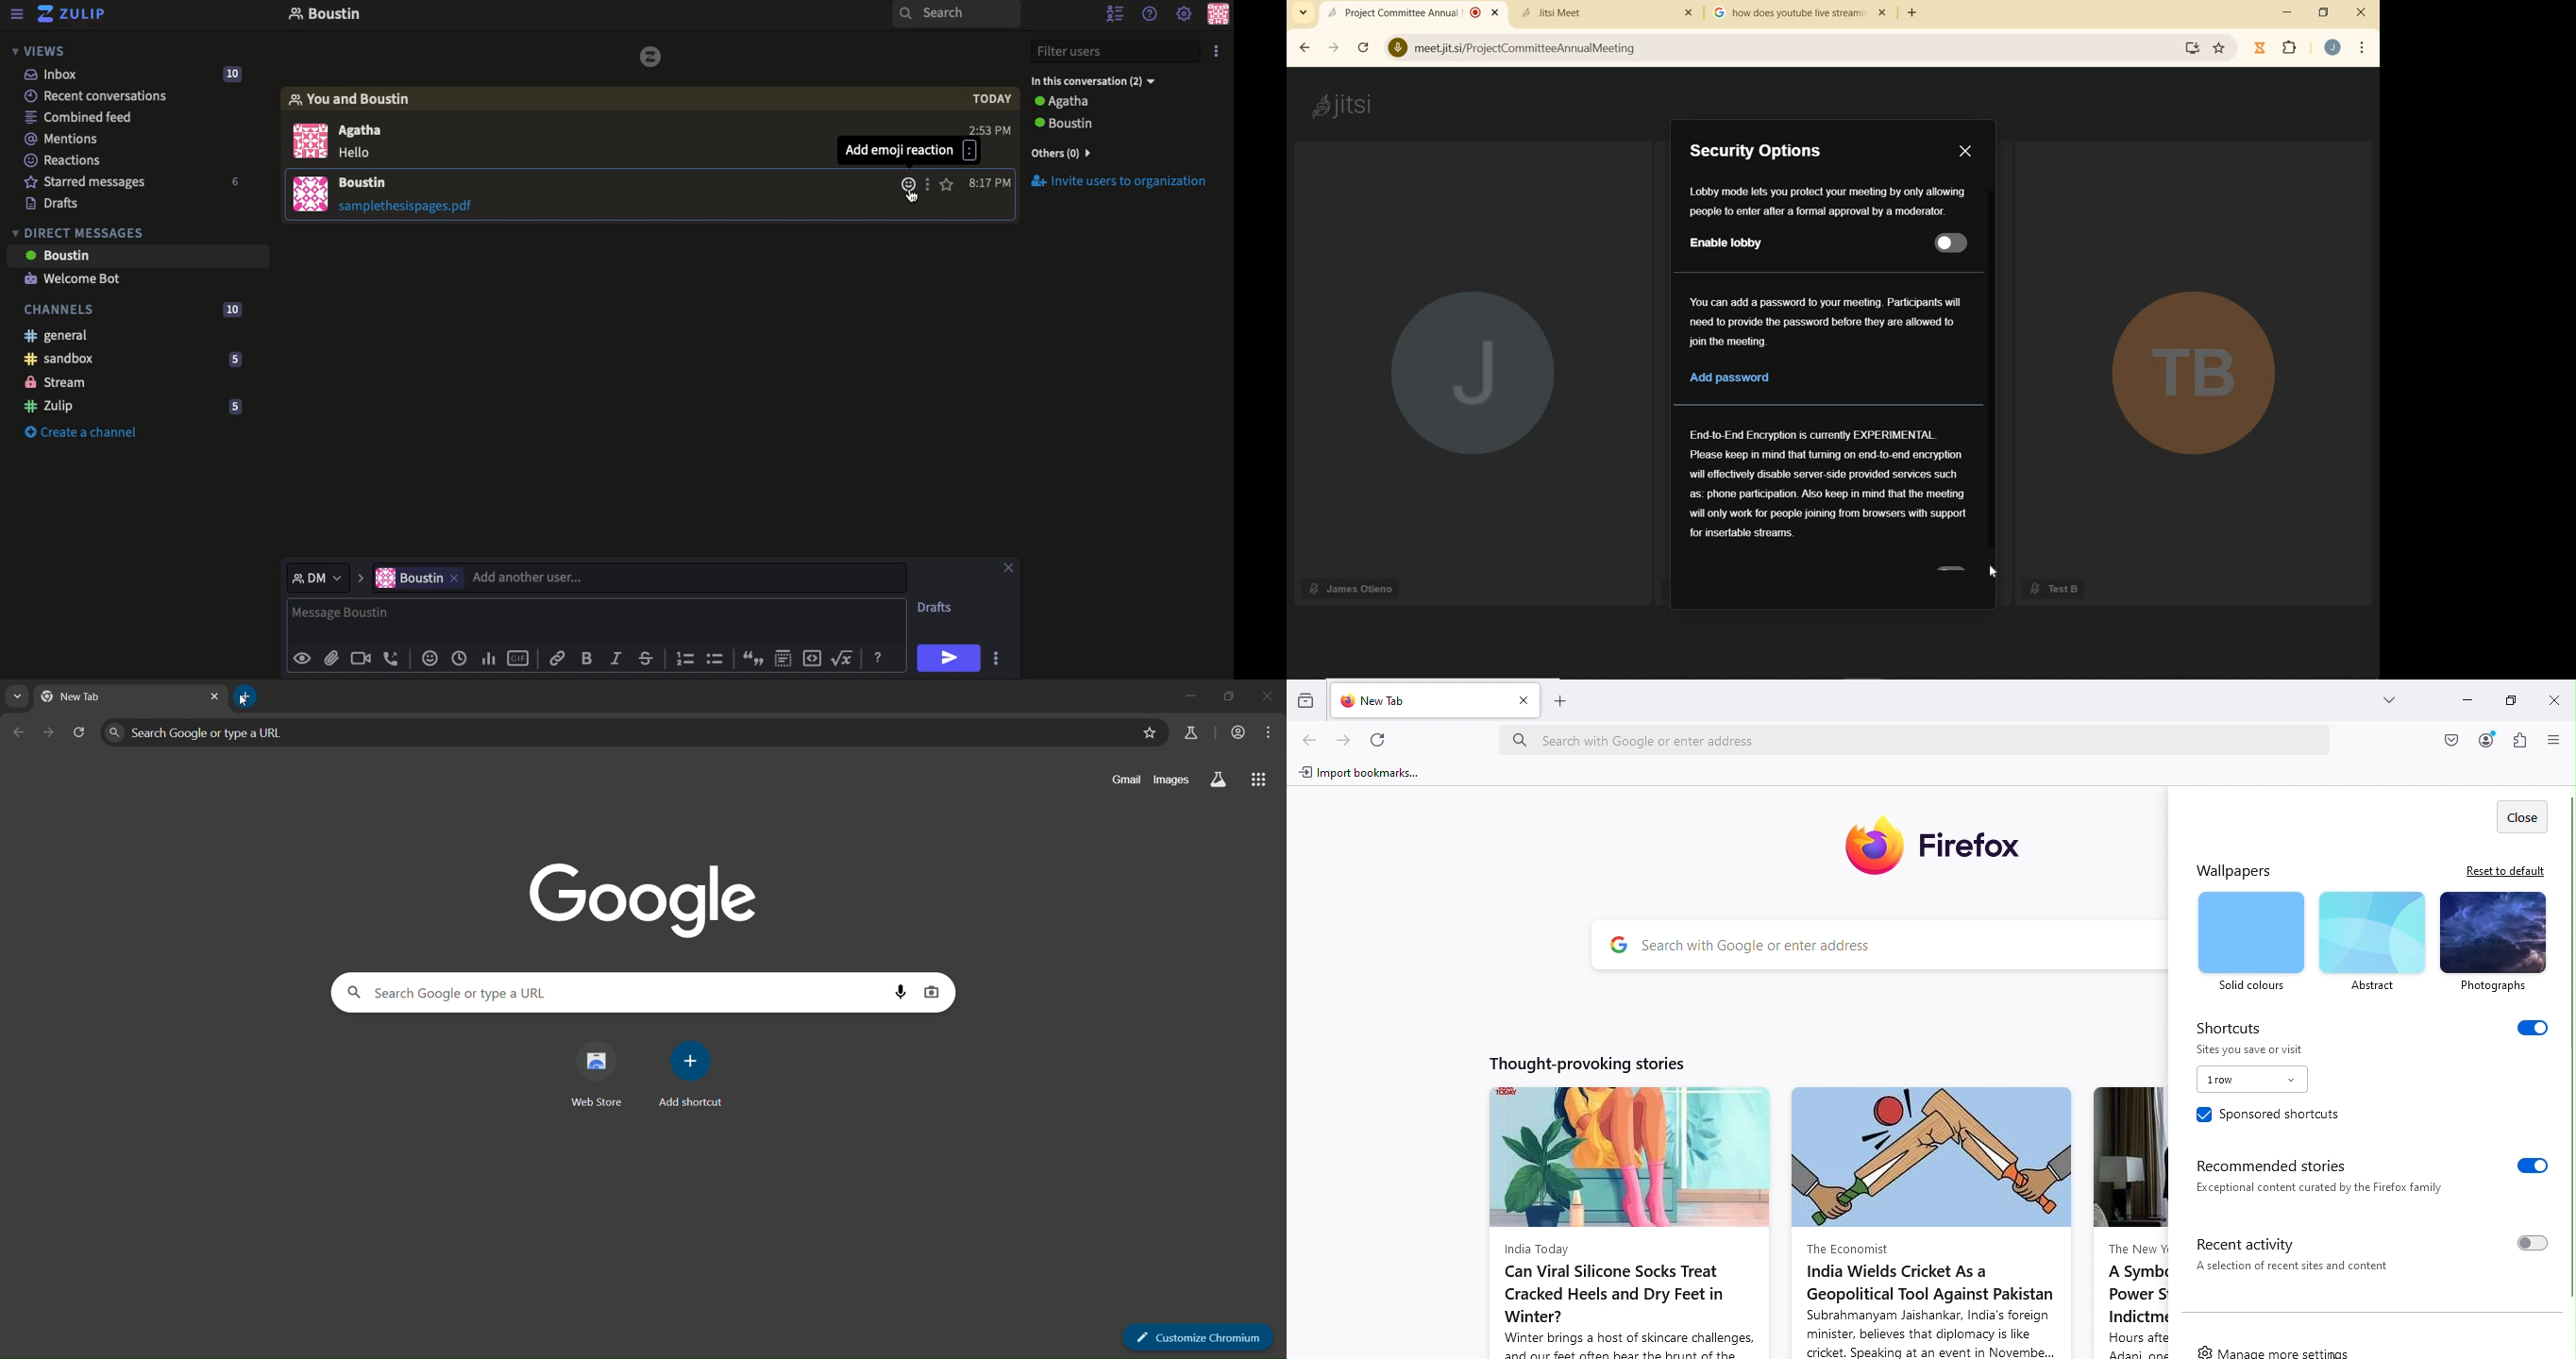  I want to click on vertical scrollbar, so click(2568, 1049).